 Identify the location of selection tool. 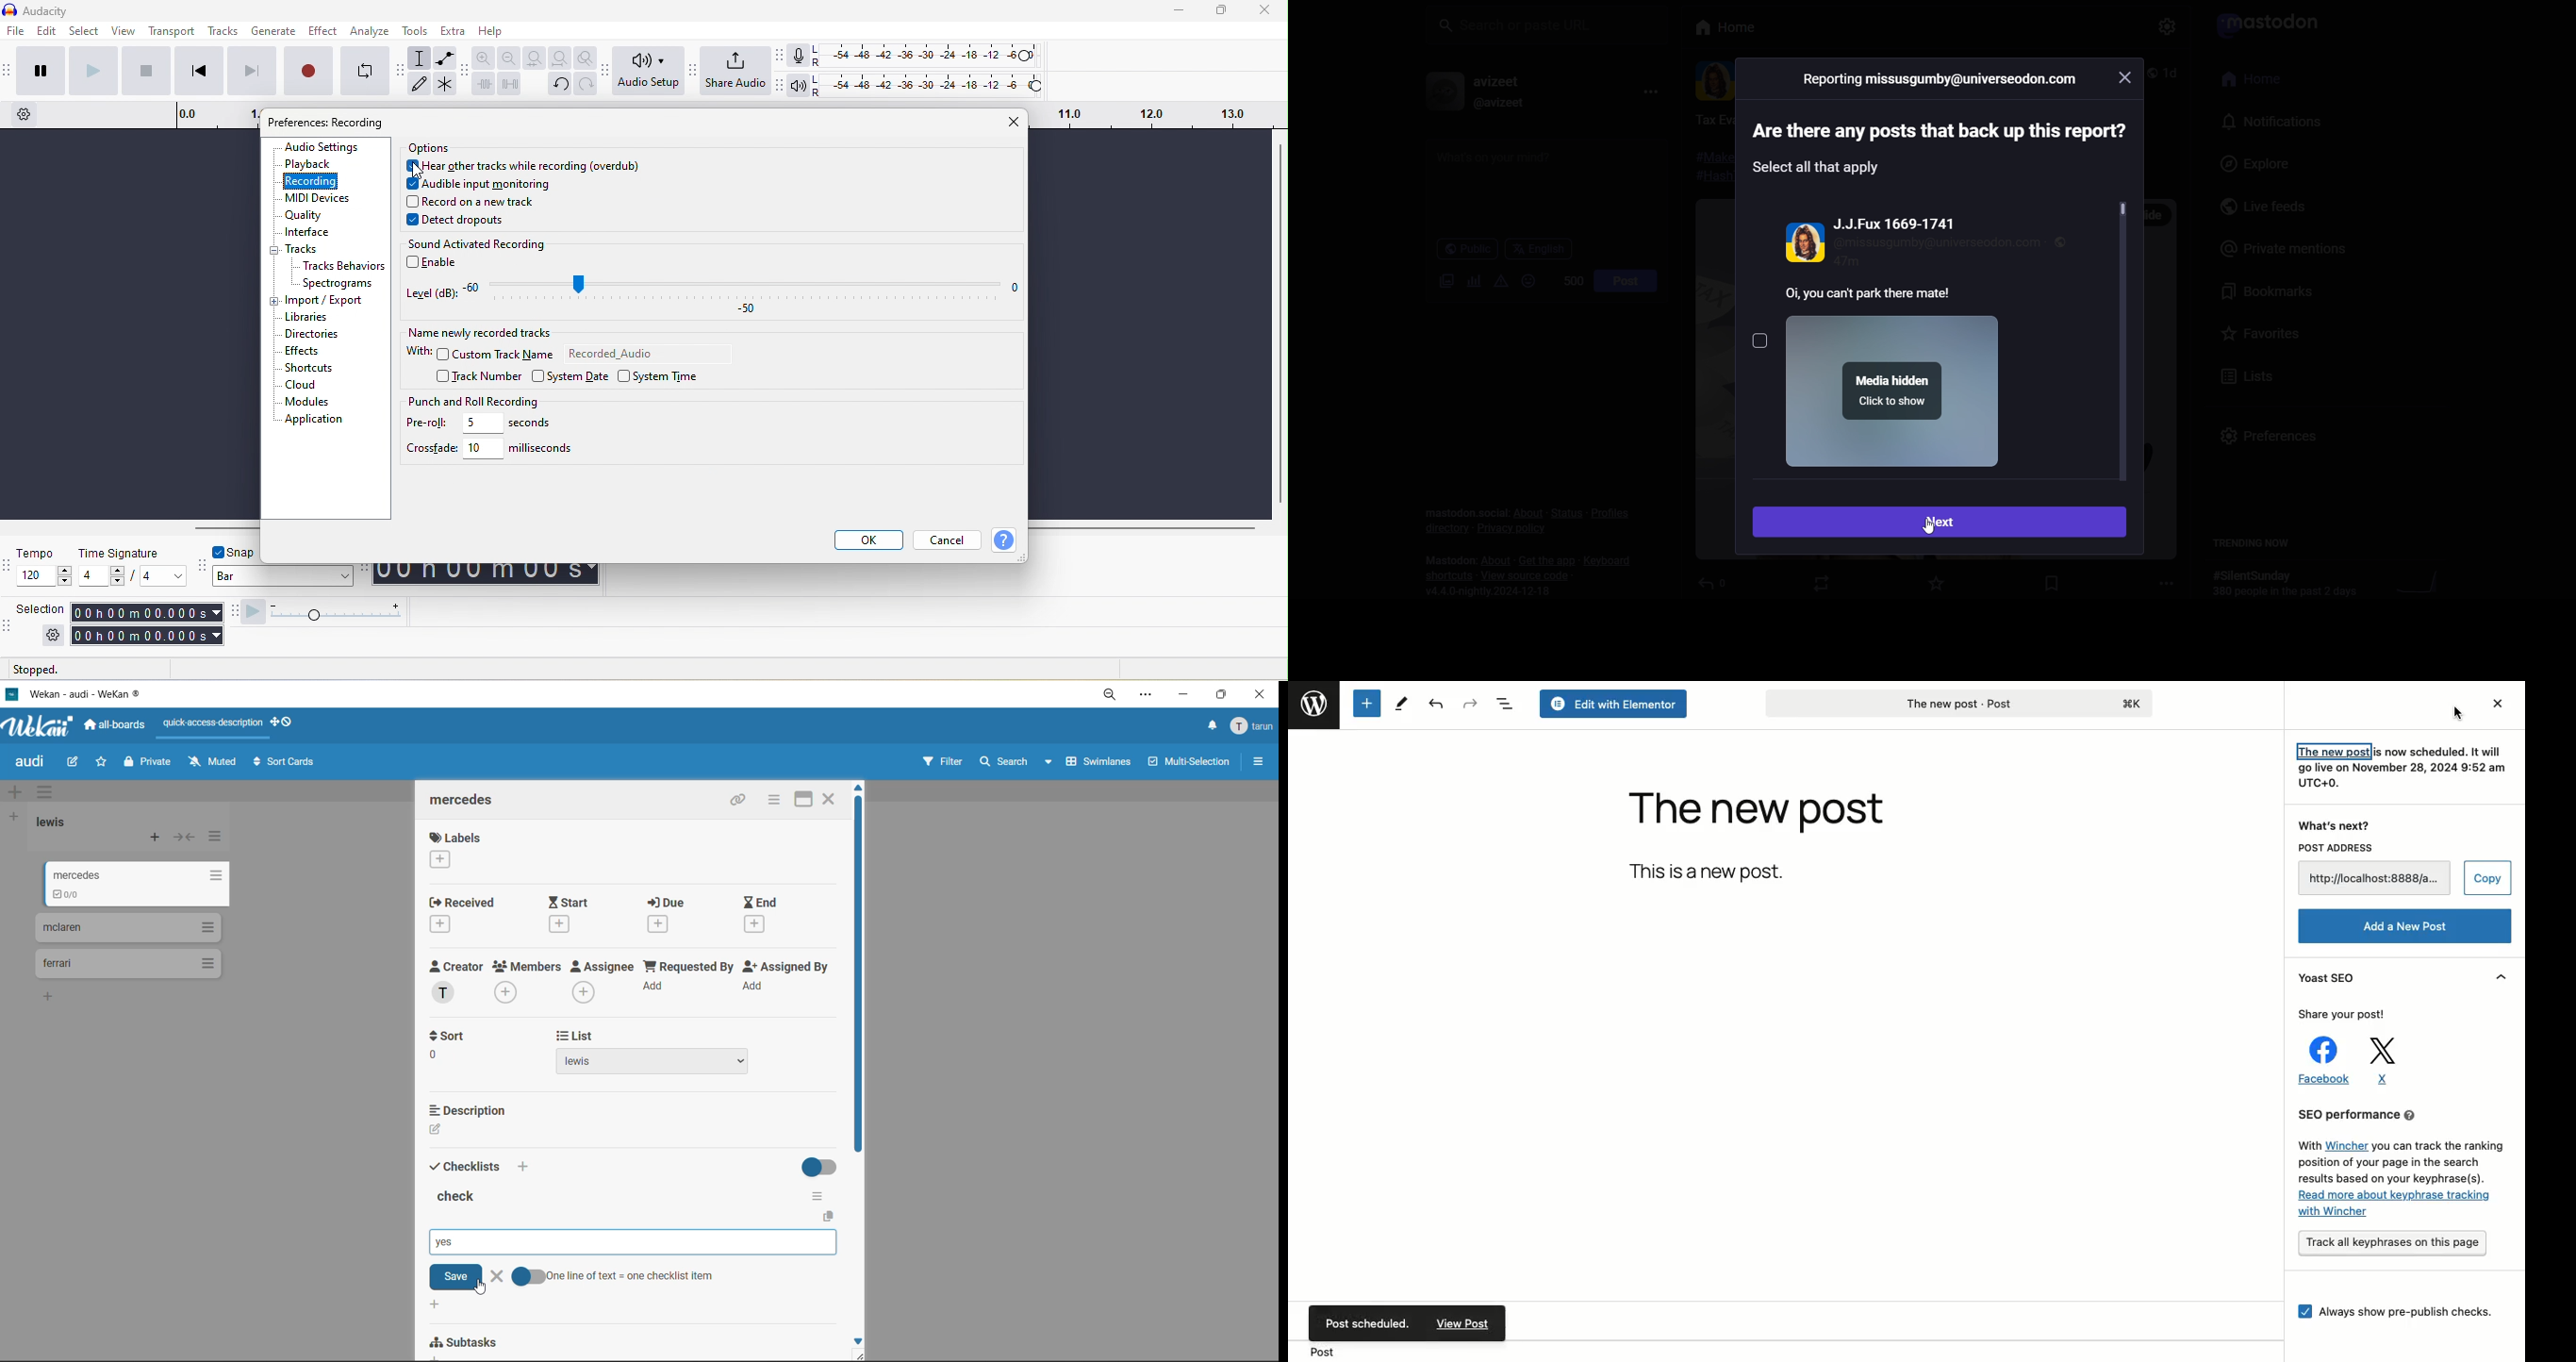
(421, 57).